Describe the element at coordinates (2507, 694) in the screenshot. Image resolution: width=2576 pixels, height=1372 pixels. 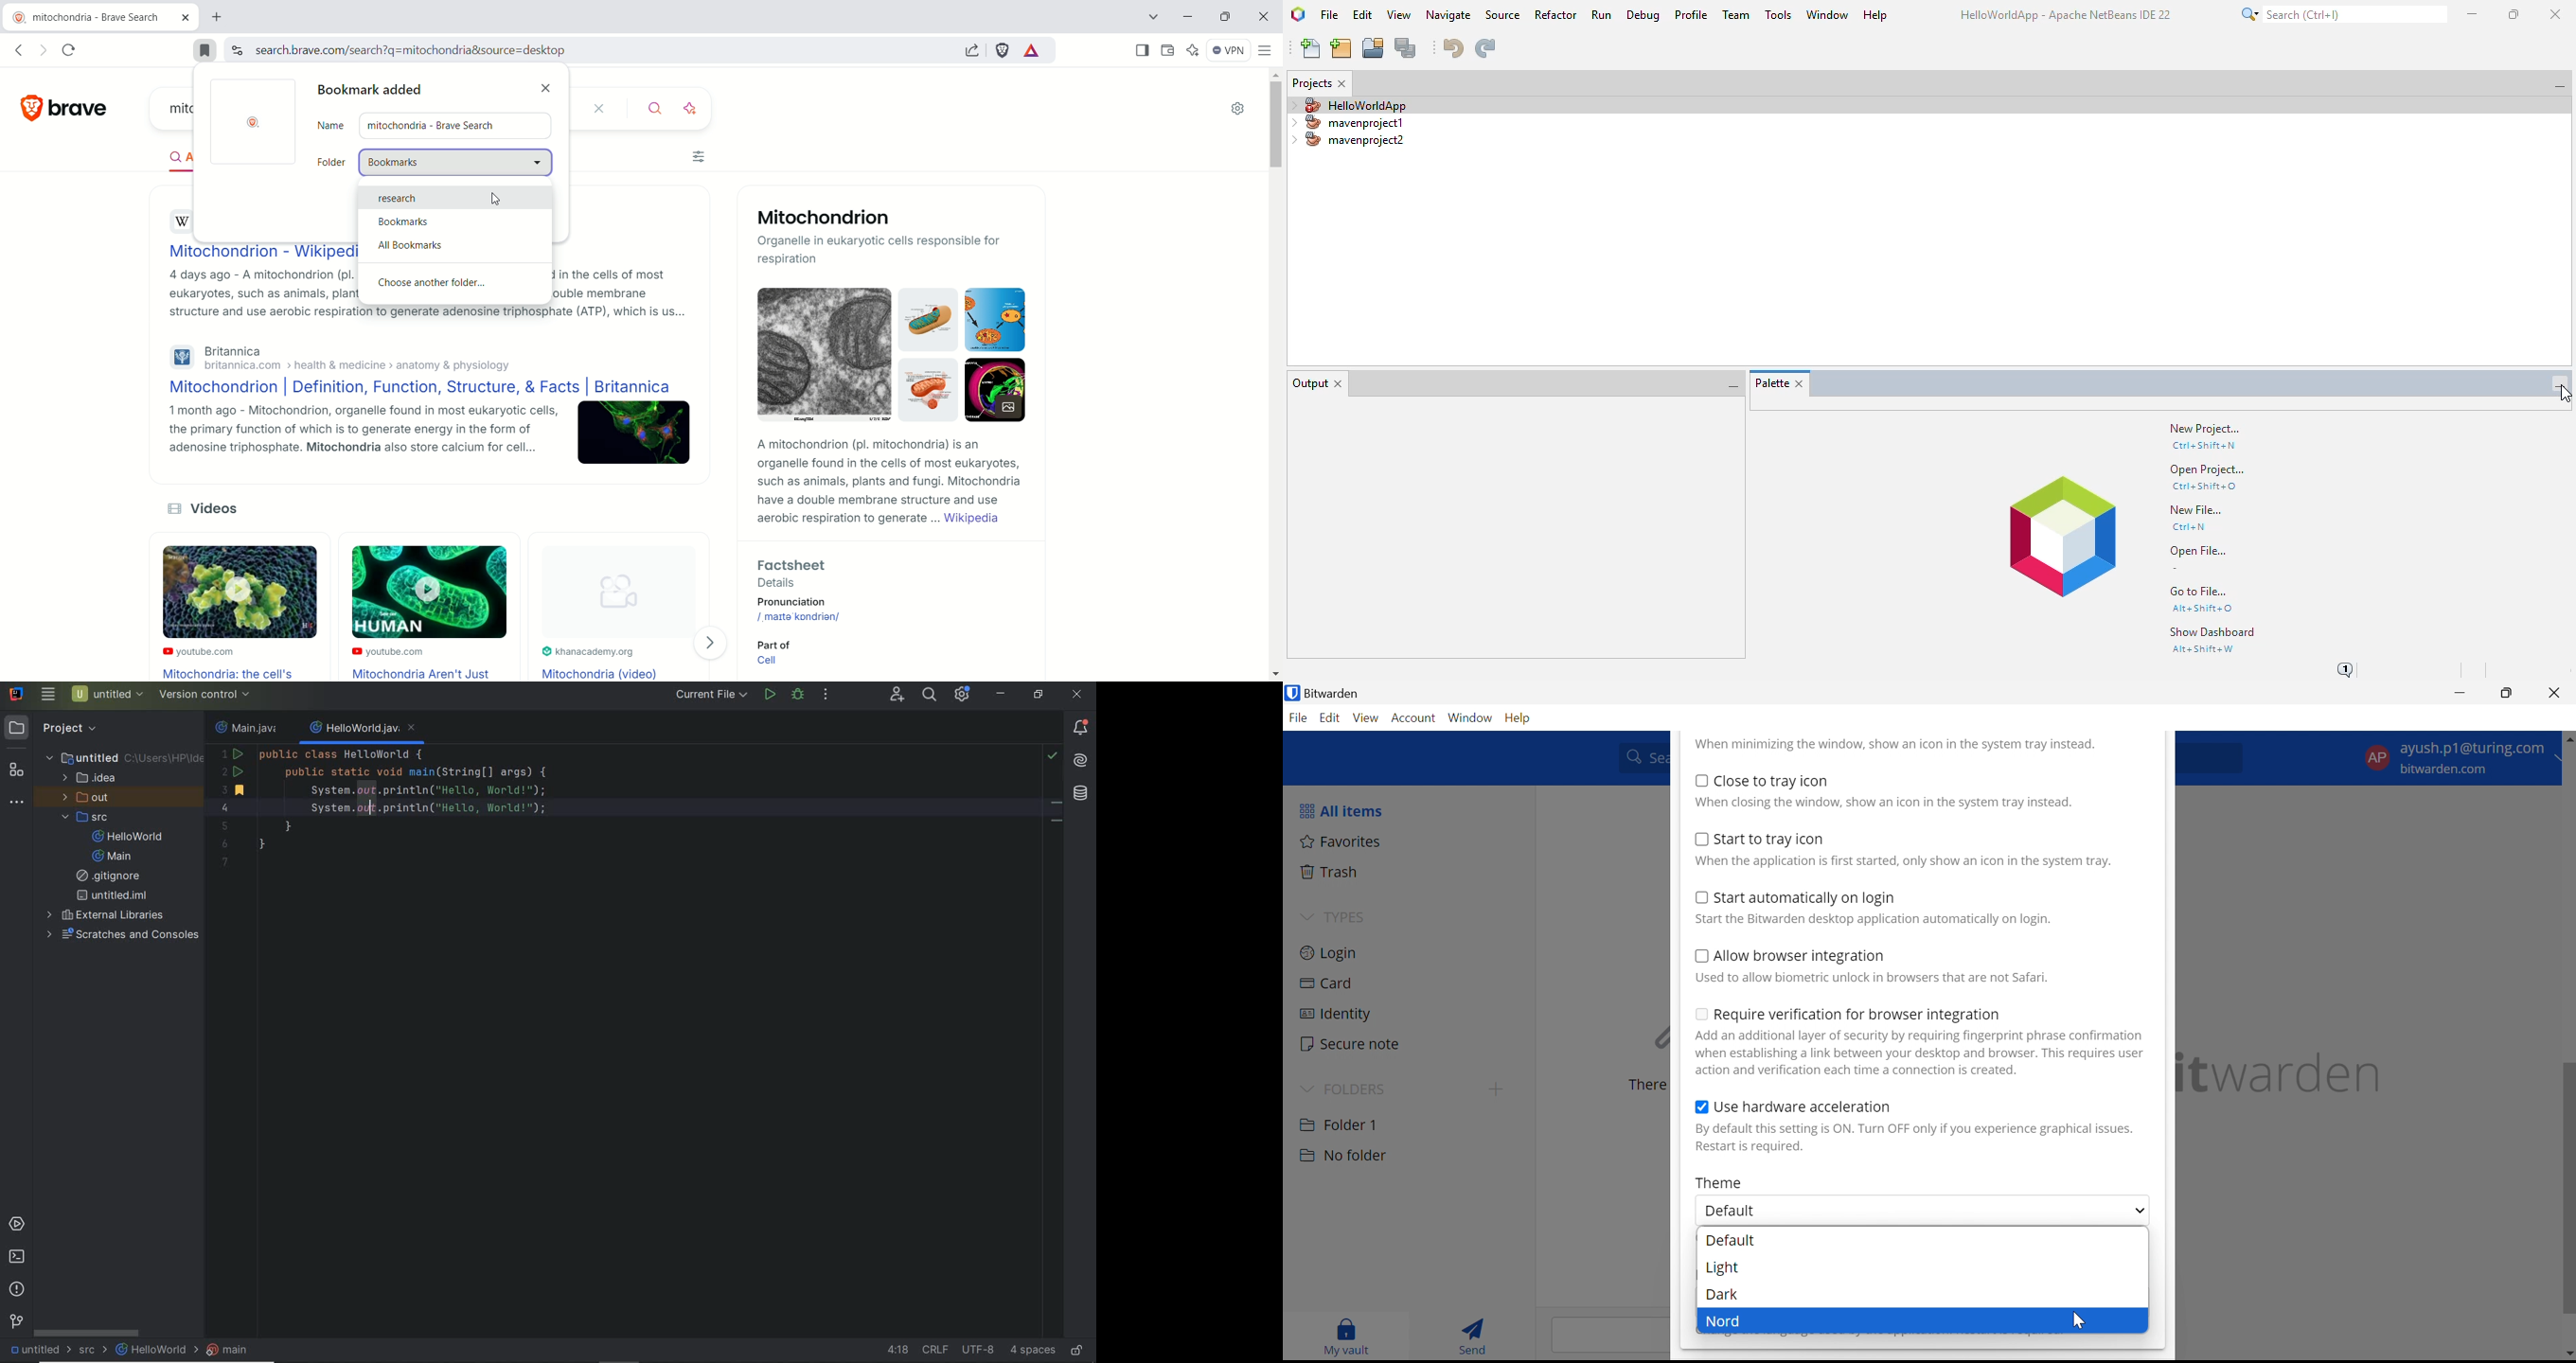
I see `Restore` at that location.